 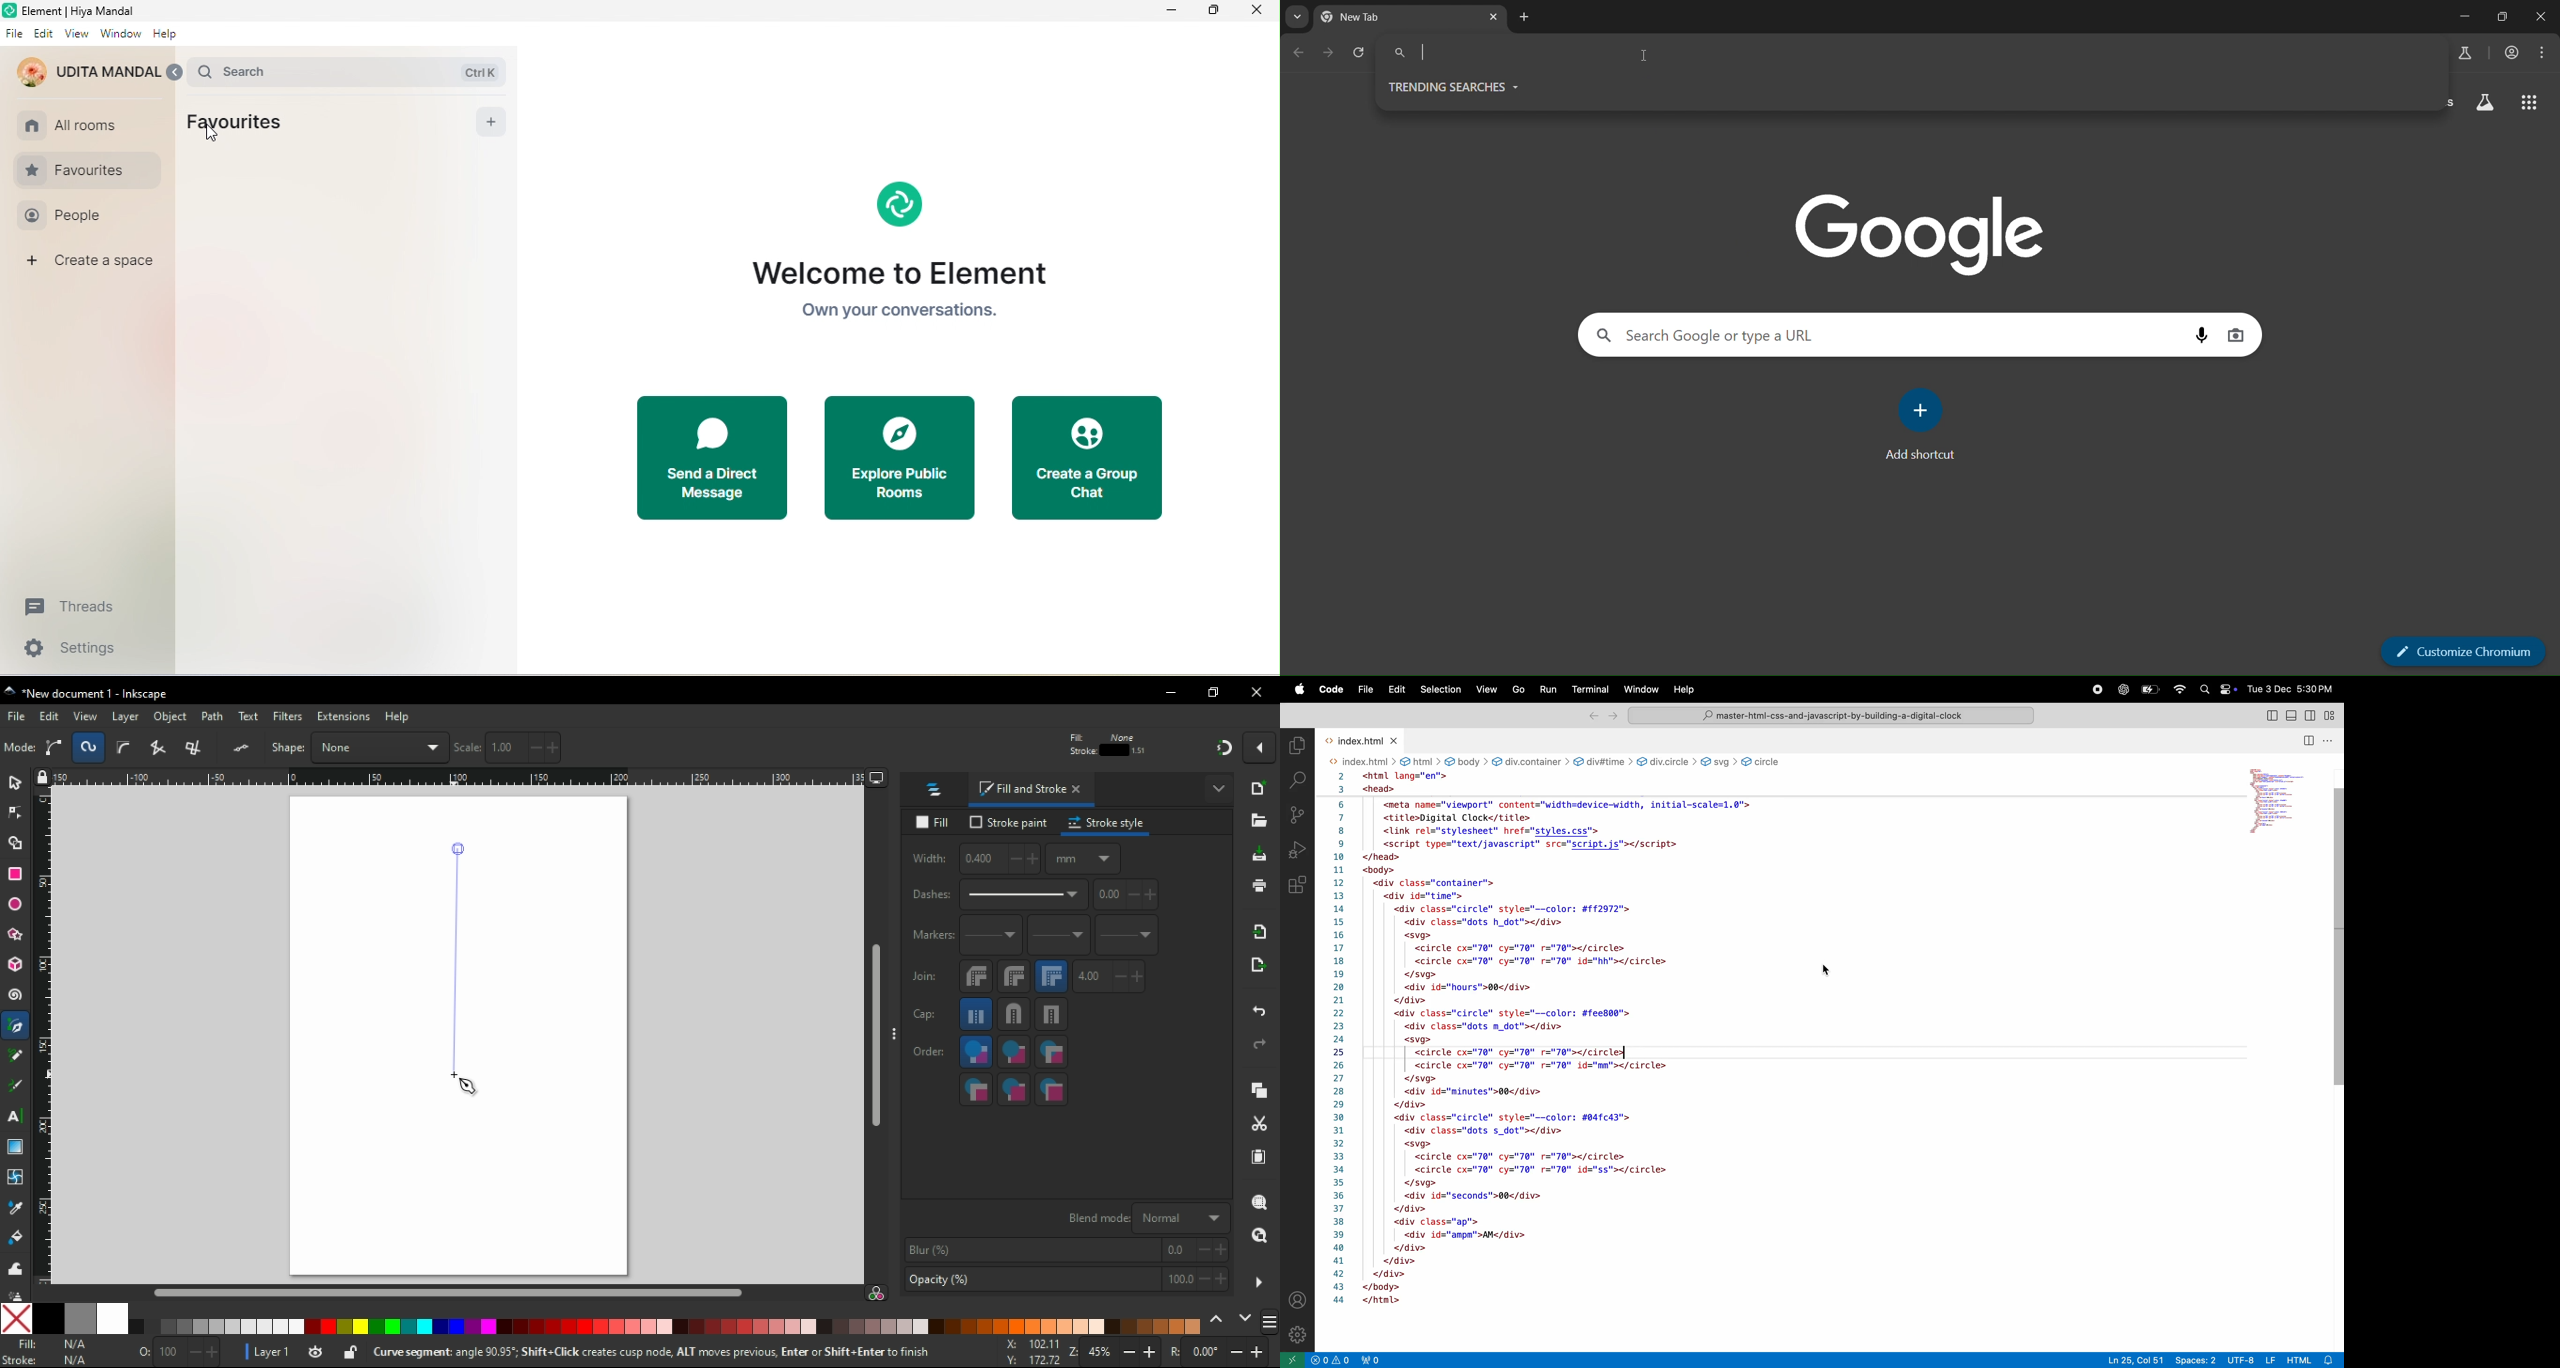 I want to click on create a space, so click(x=94, y=264).